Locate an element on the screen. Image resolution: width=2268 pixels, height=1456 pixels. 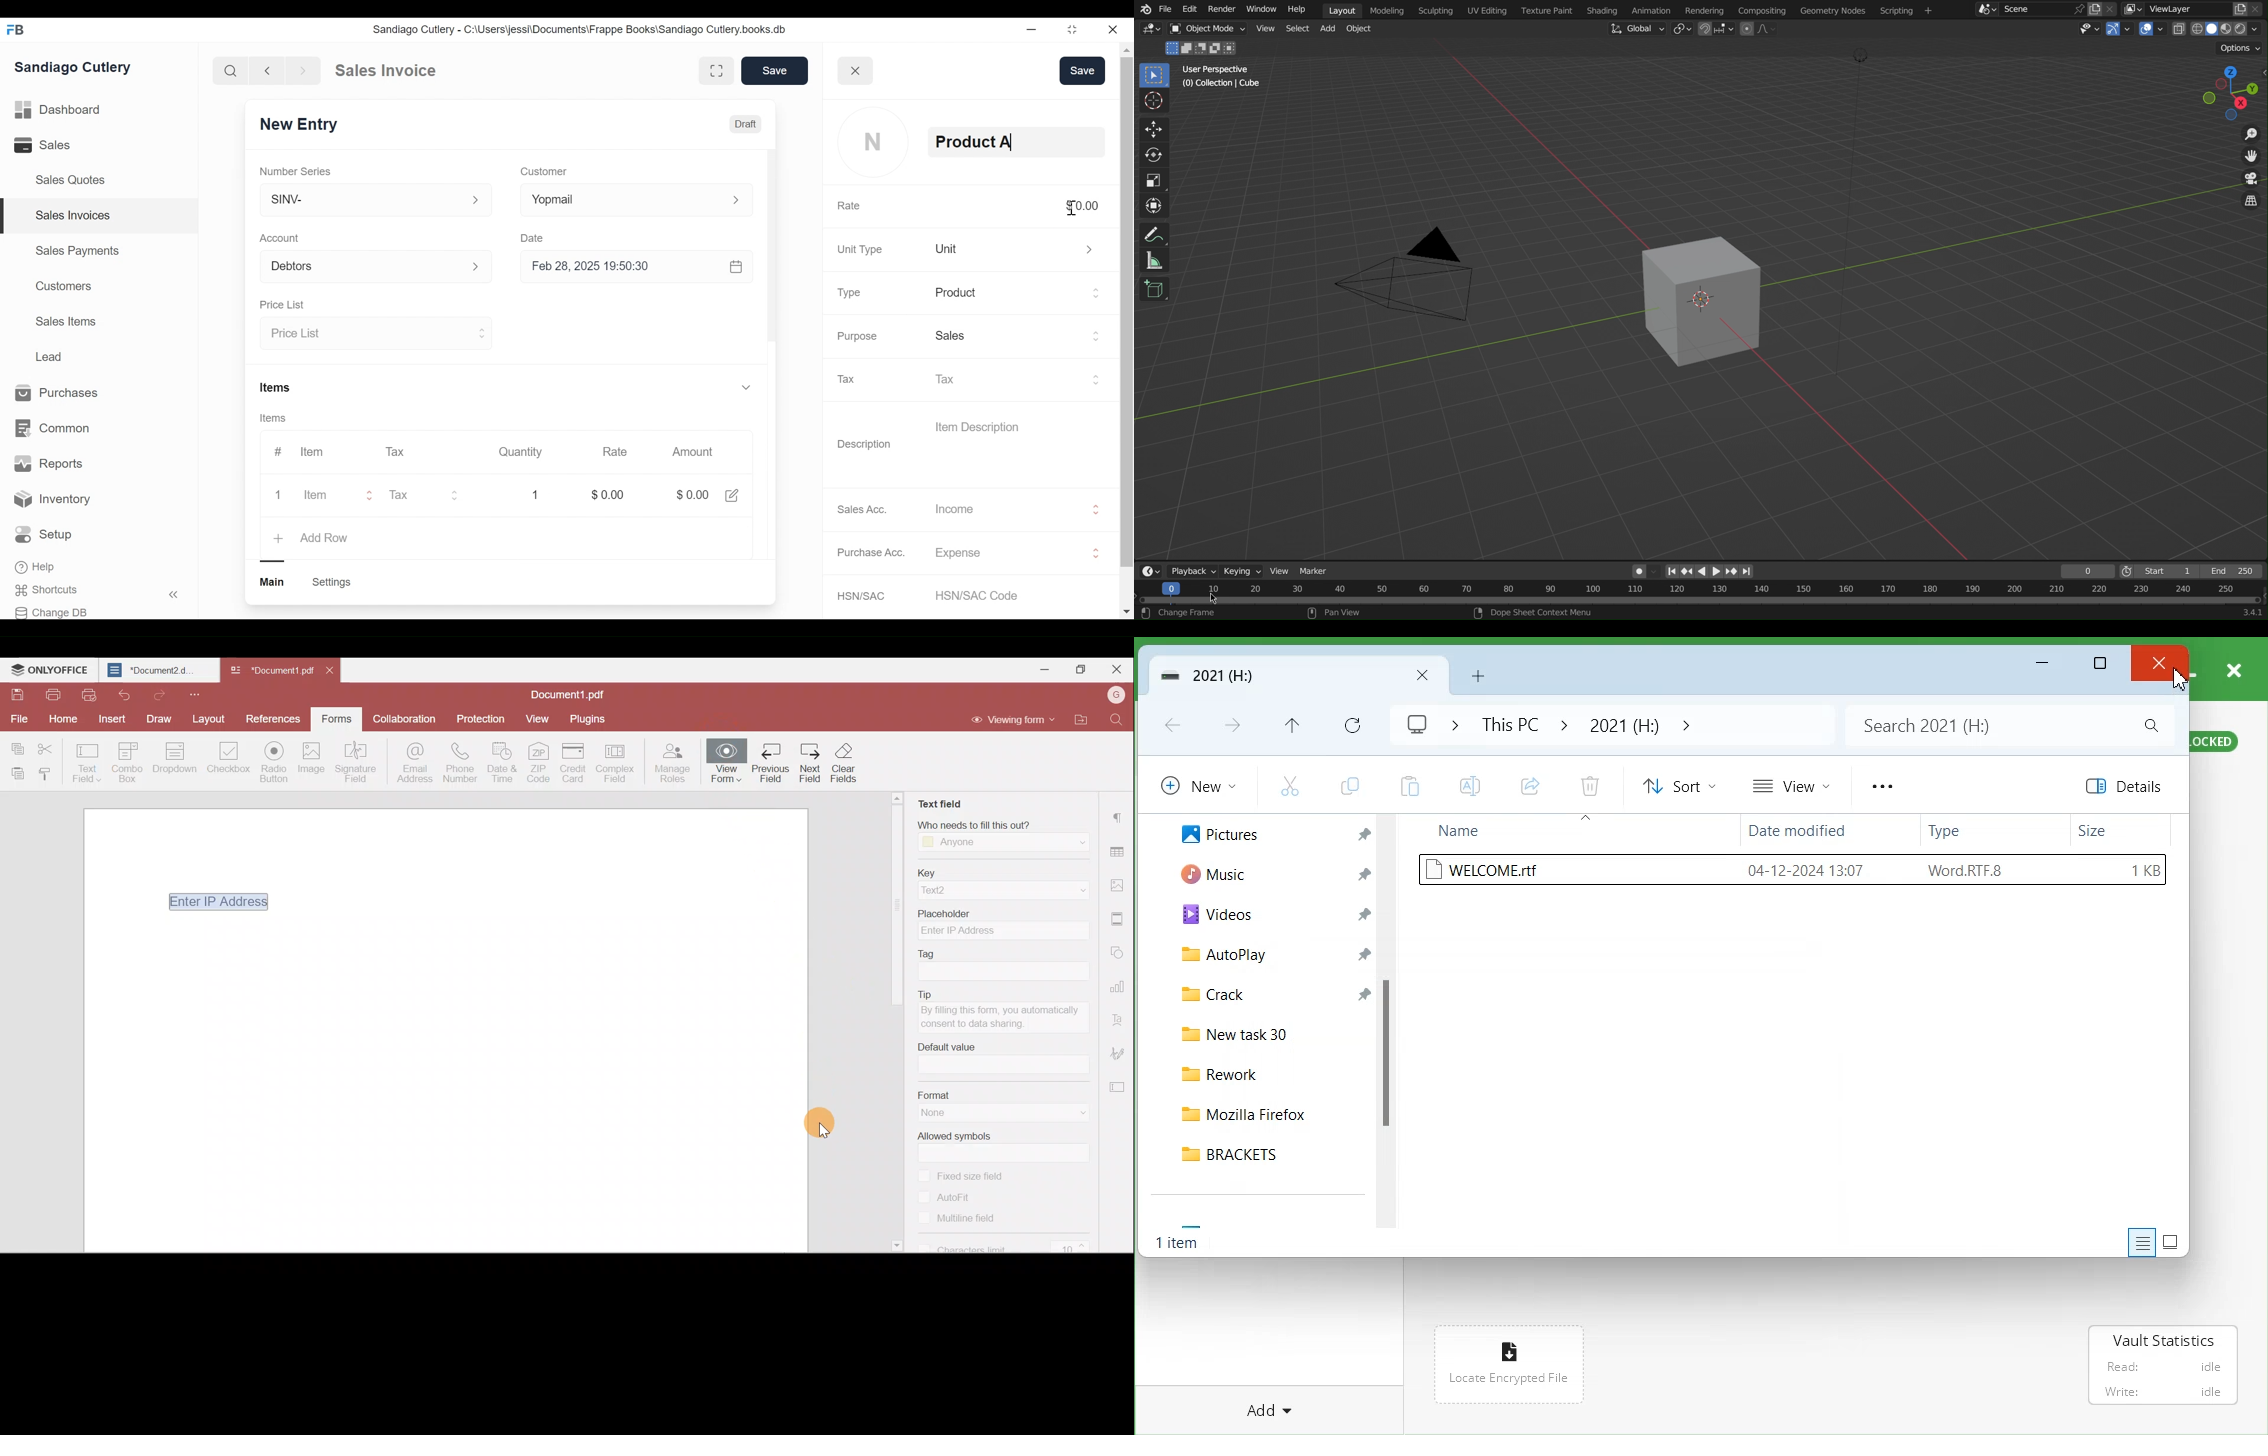
Paste is located at coordinates (15, 773).